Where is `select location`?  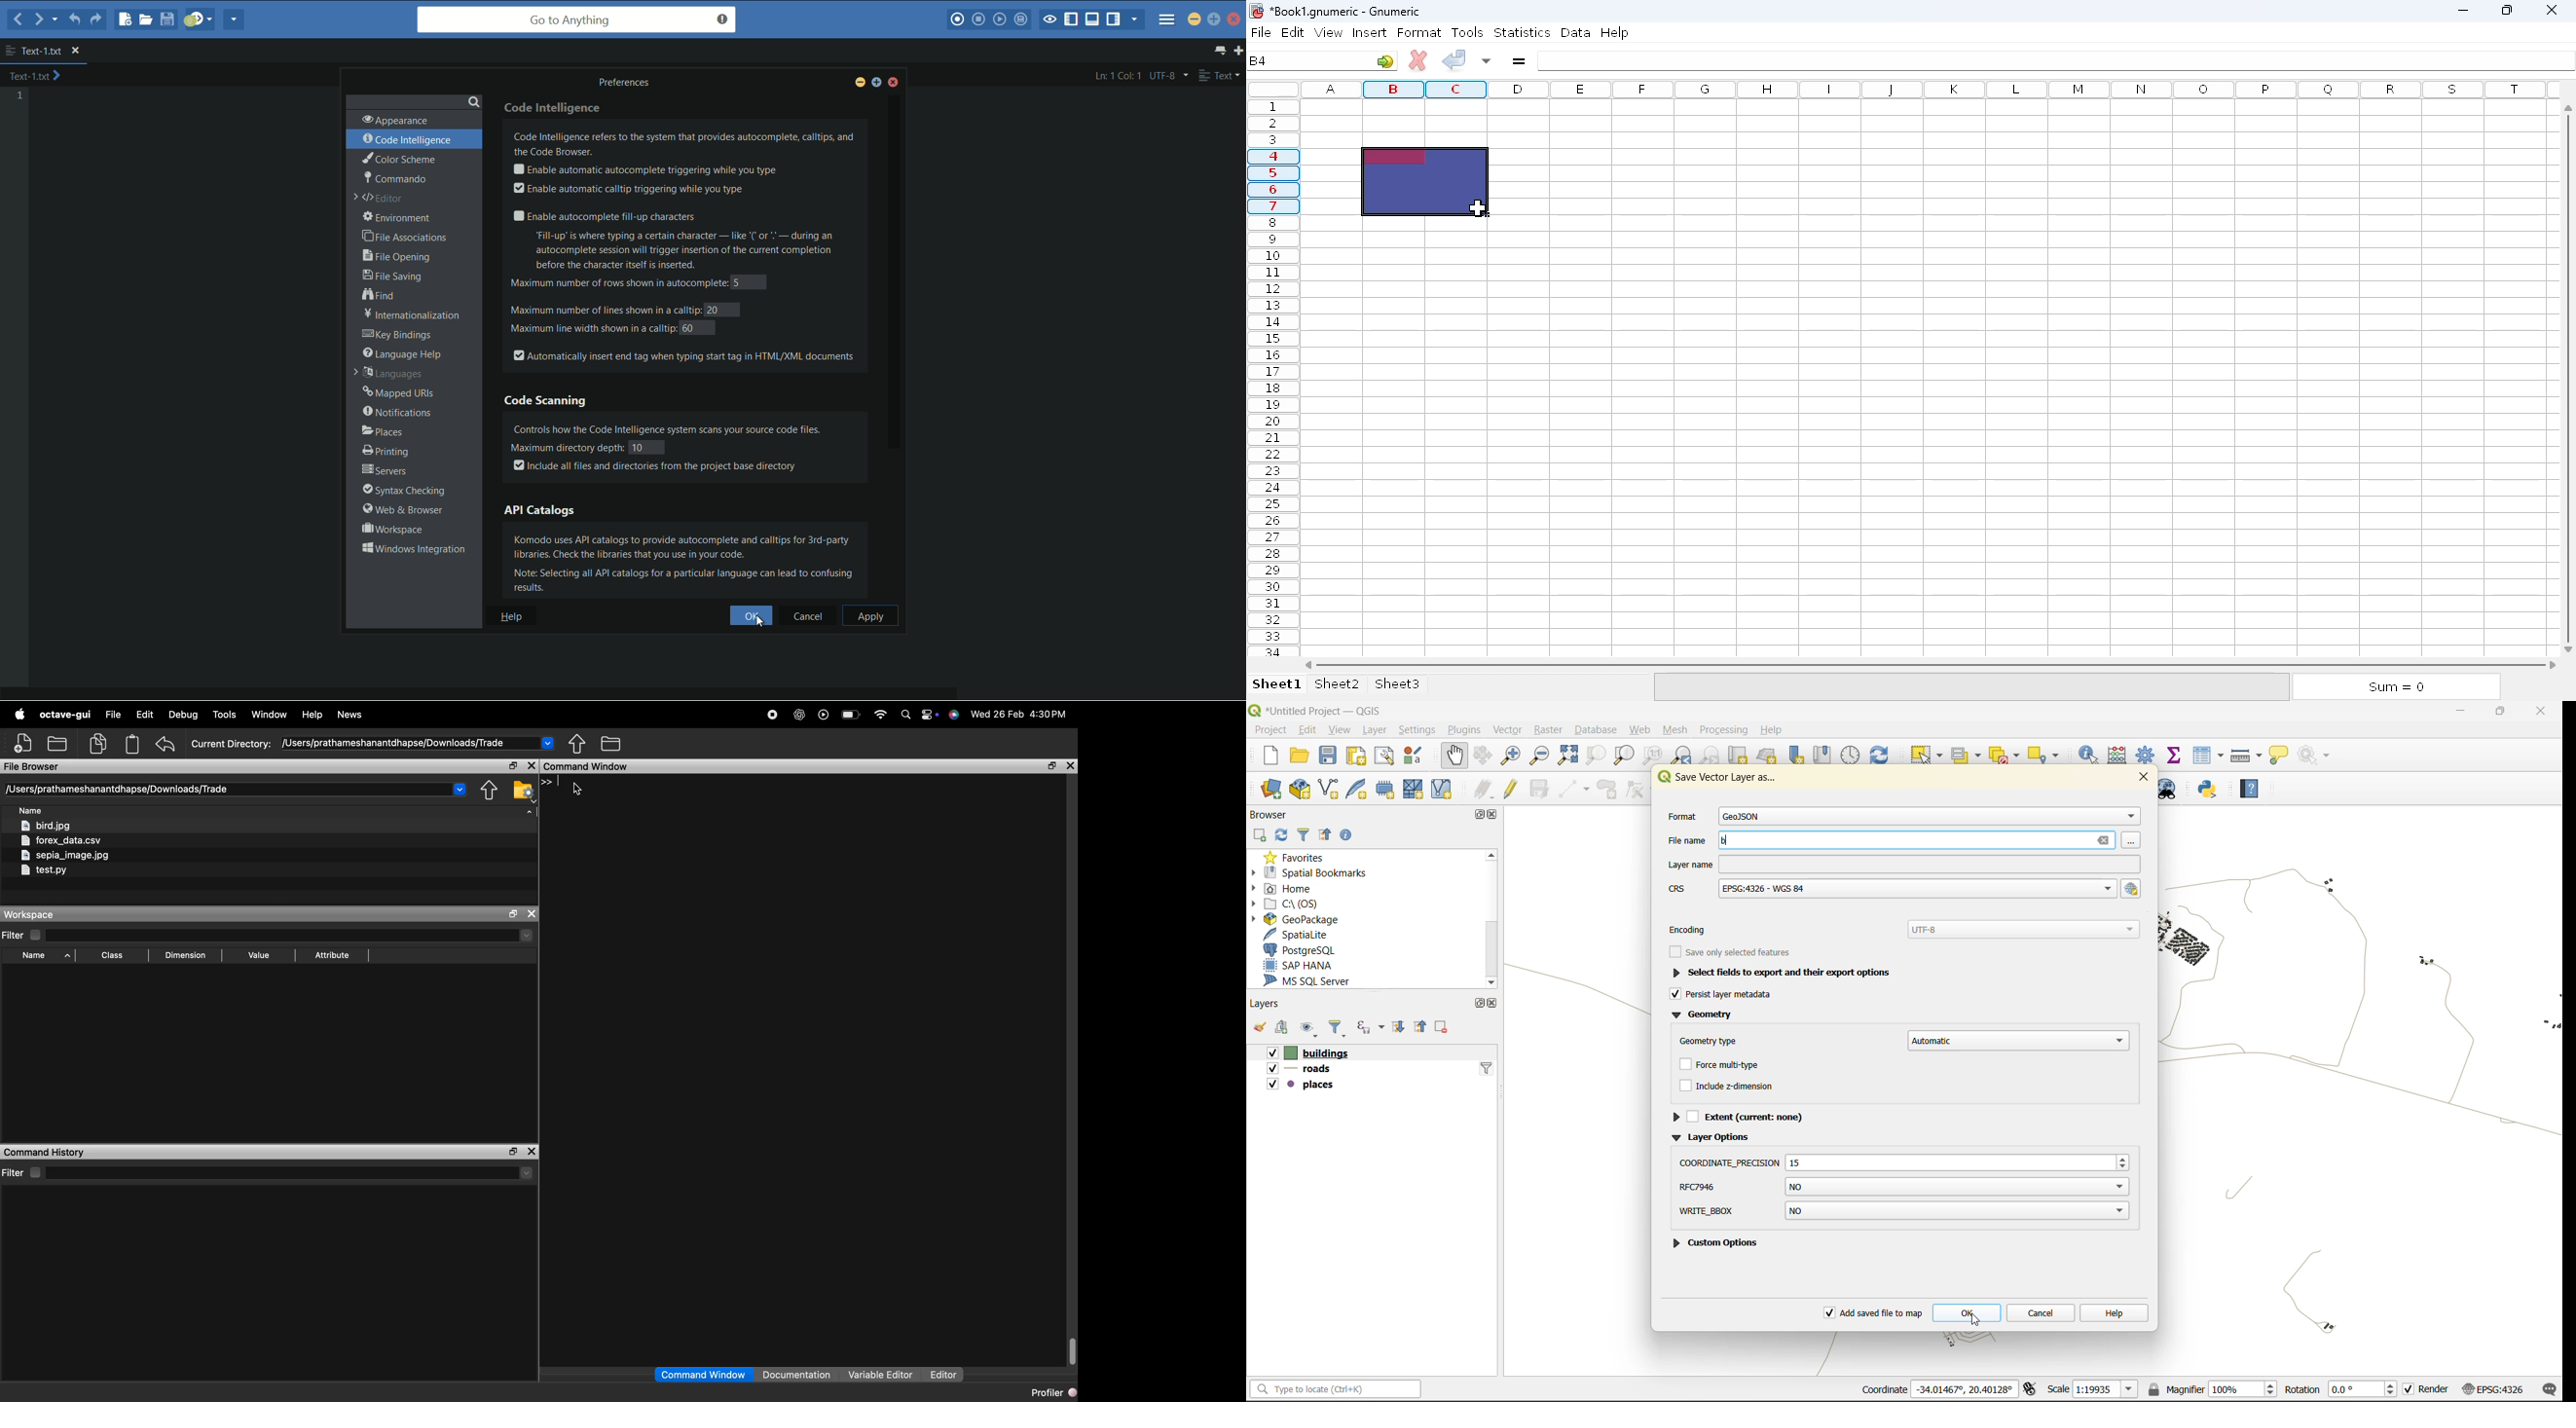
select location is located at coordinates (2048, 755).